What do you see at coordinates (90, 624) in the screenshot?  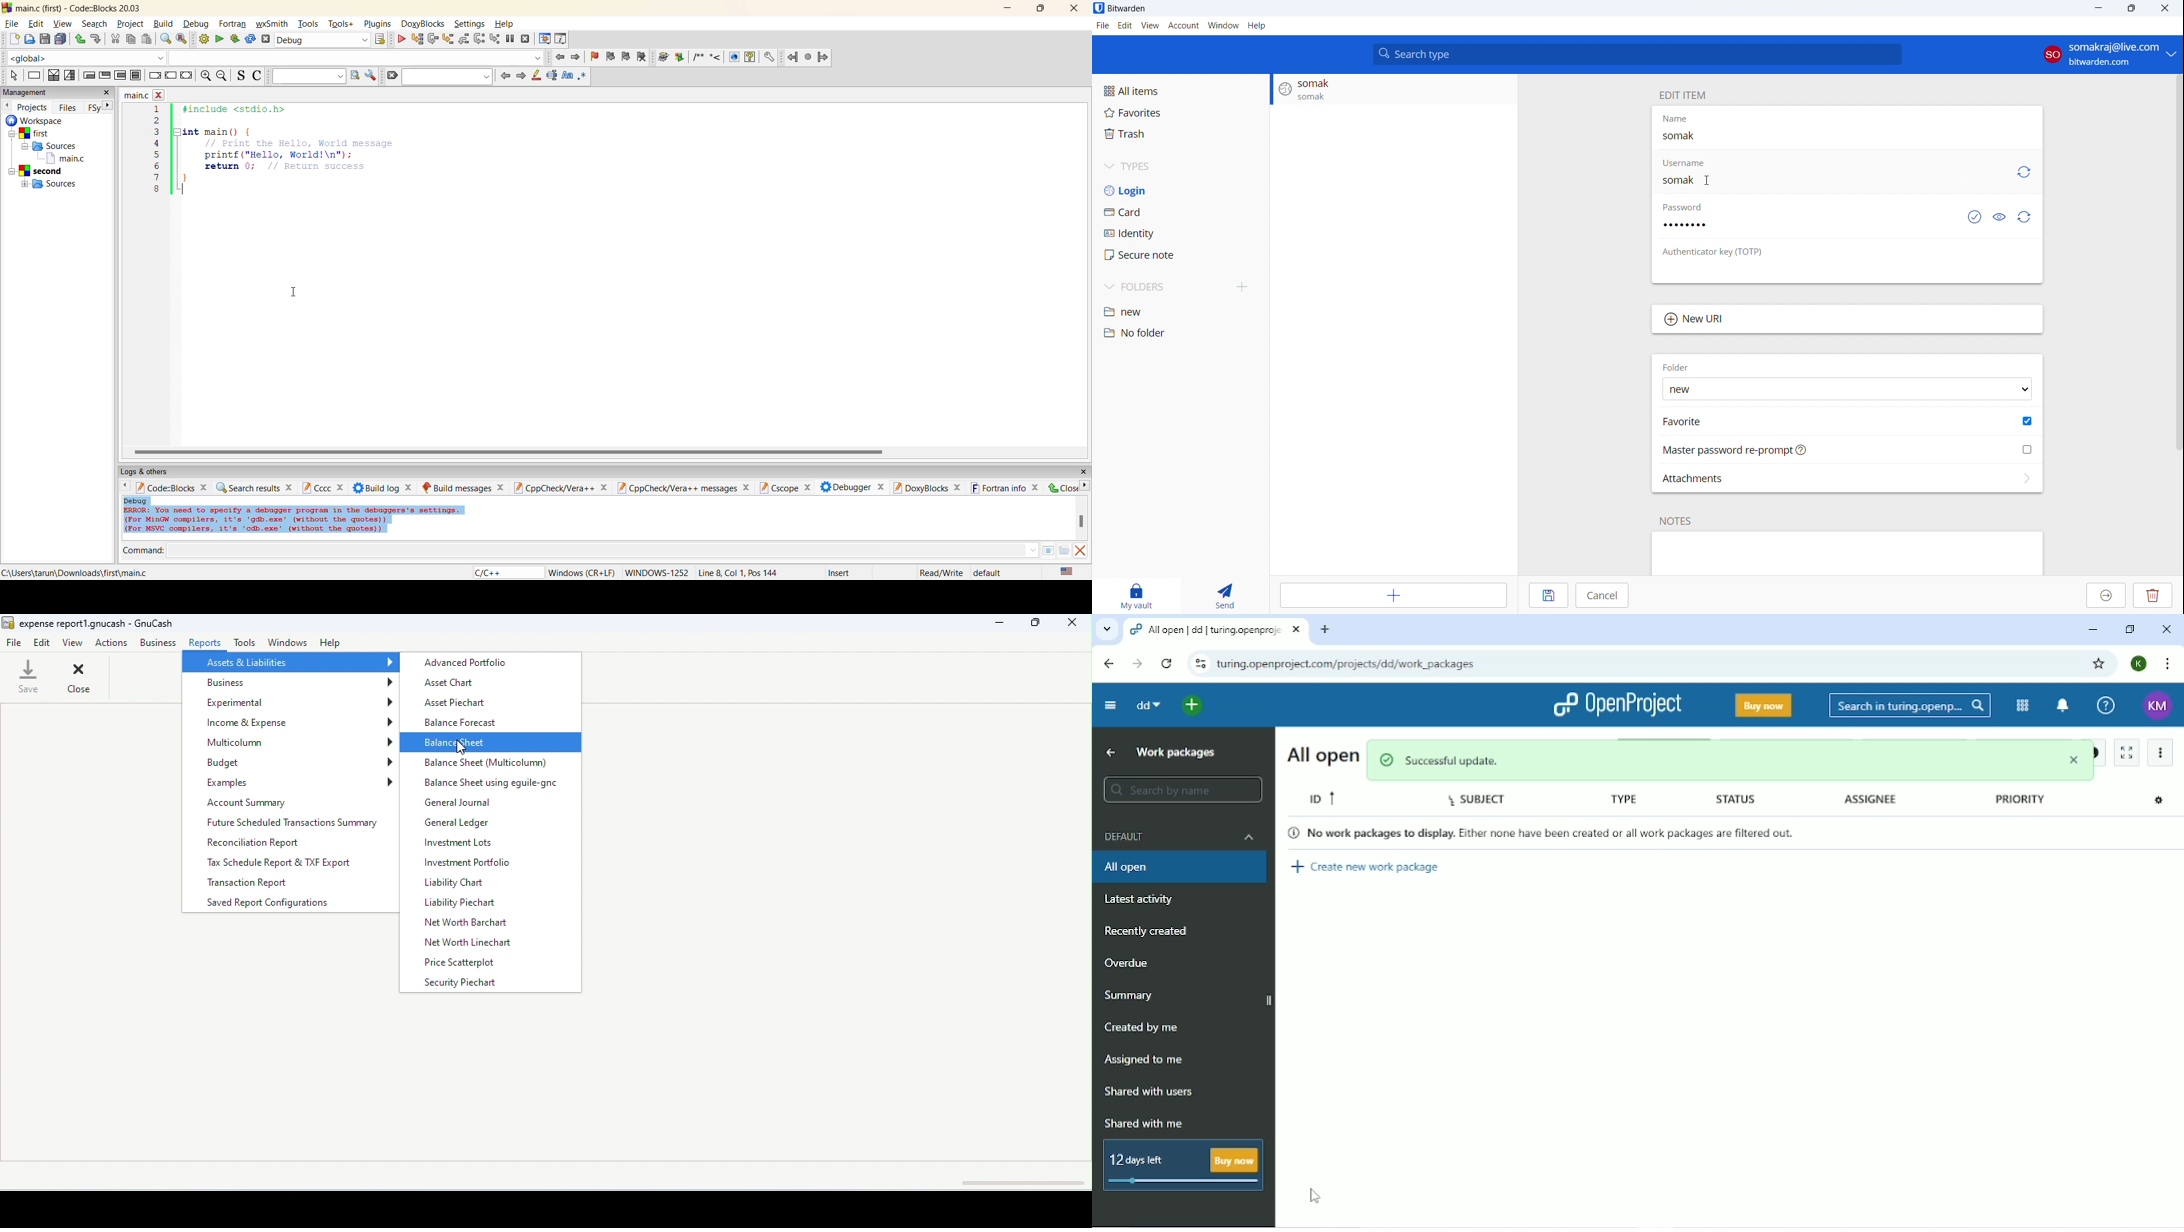 I see `expense report1.gnucash-gnucash` at bounding box center [90, 624].